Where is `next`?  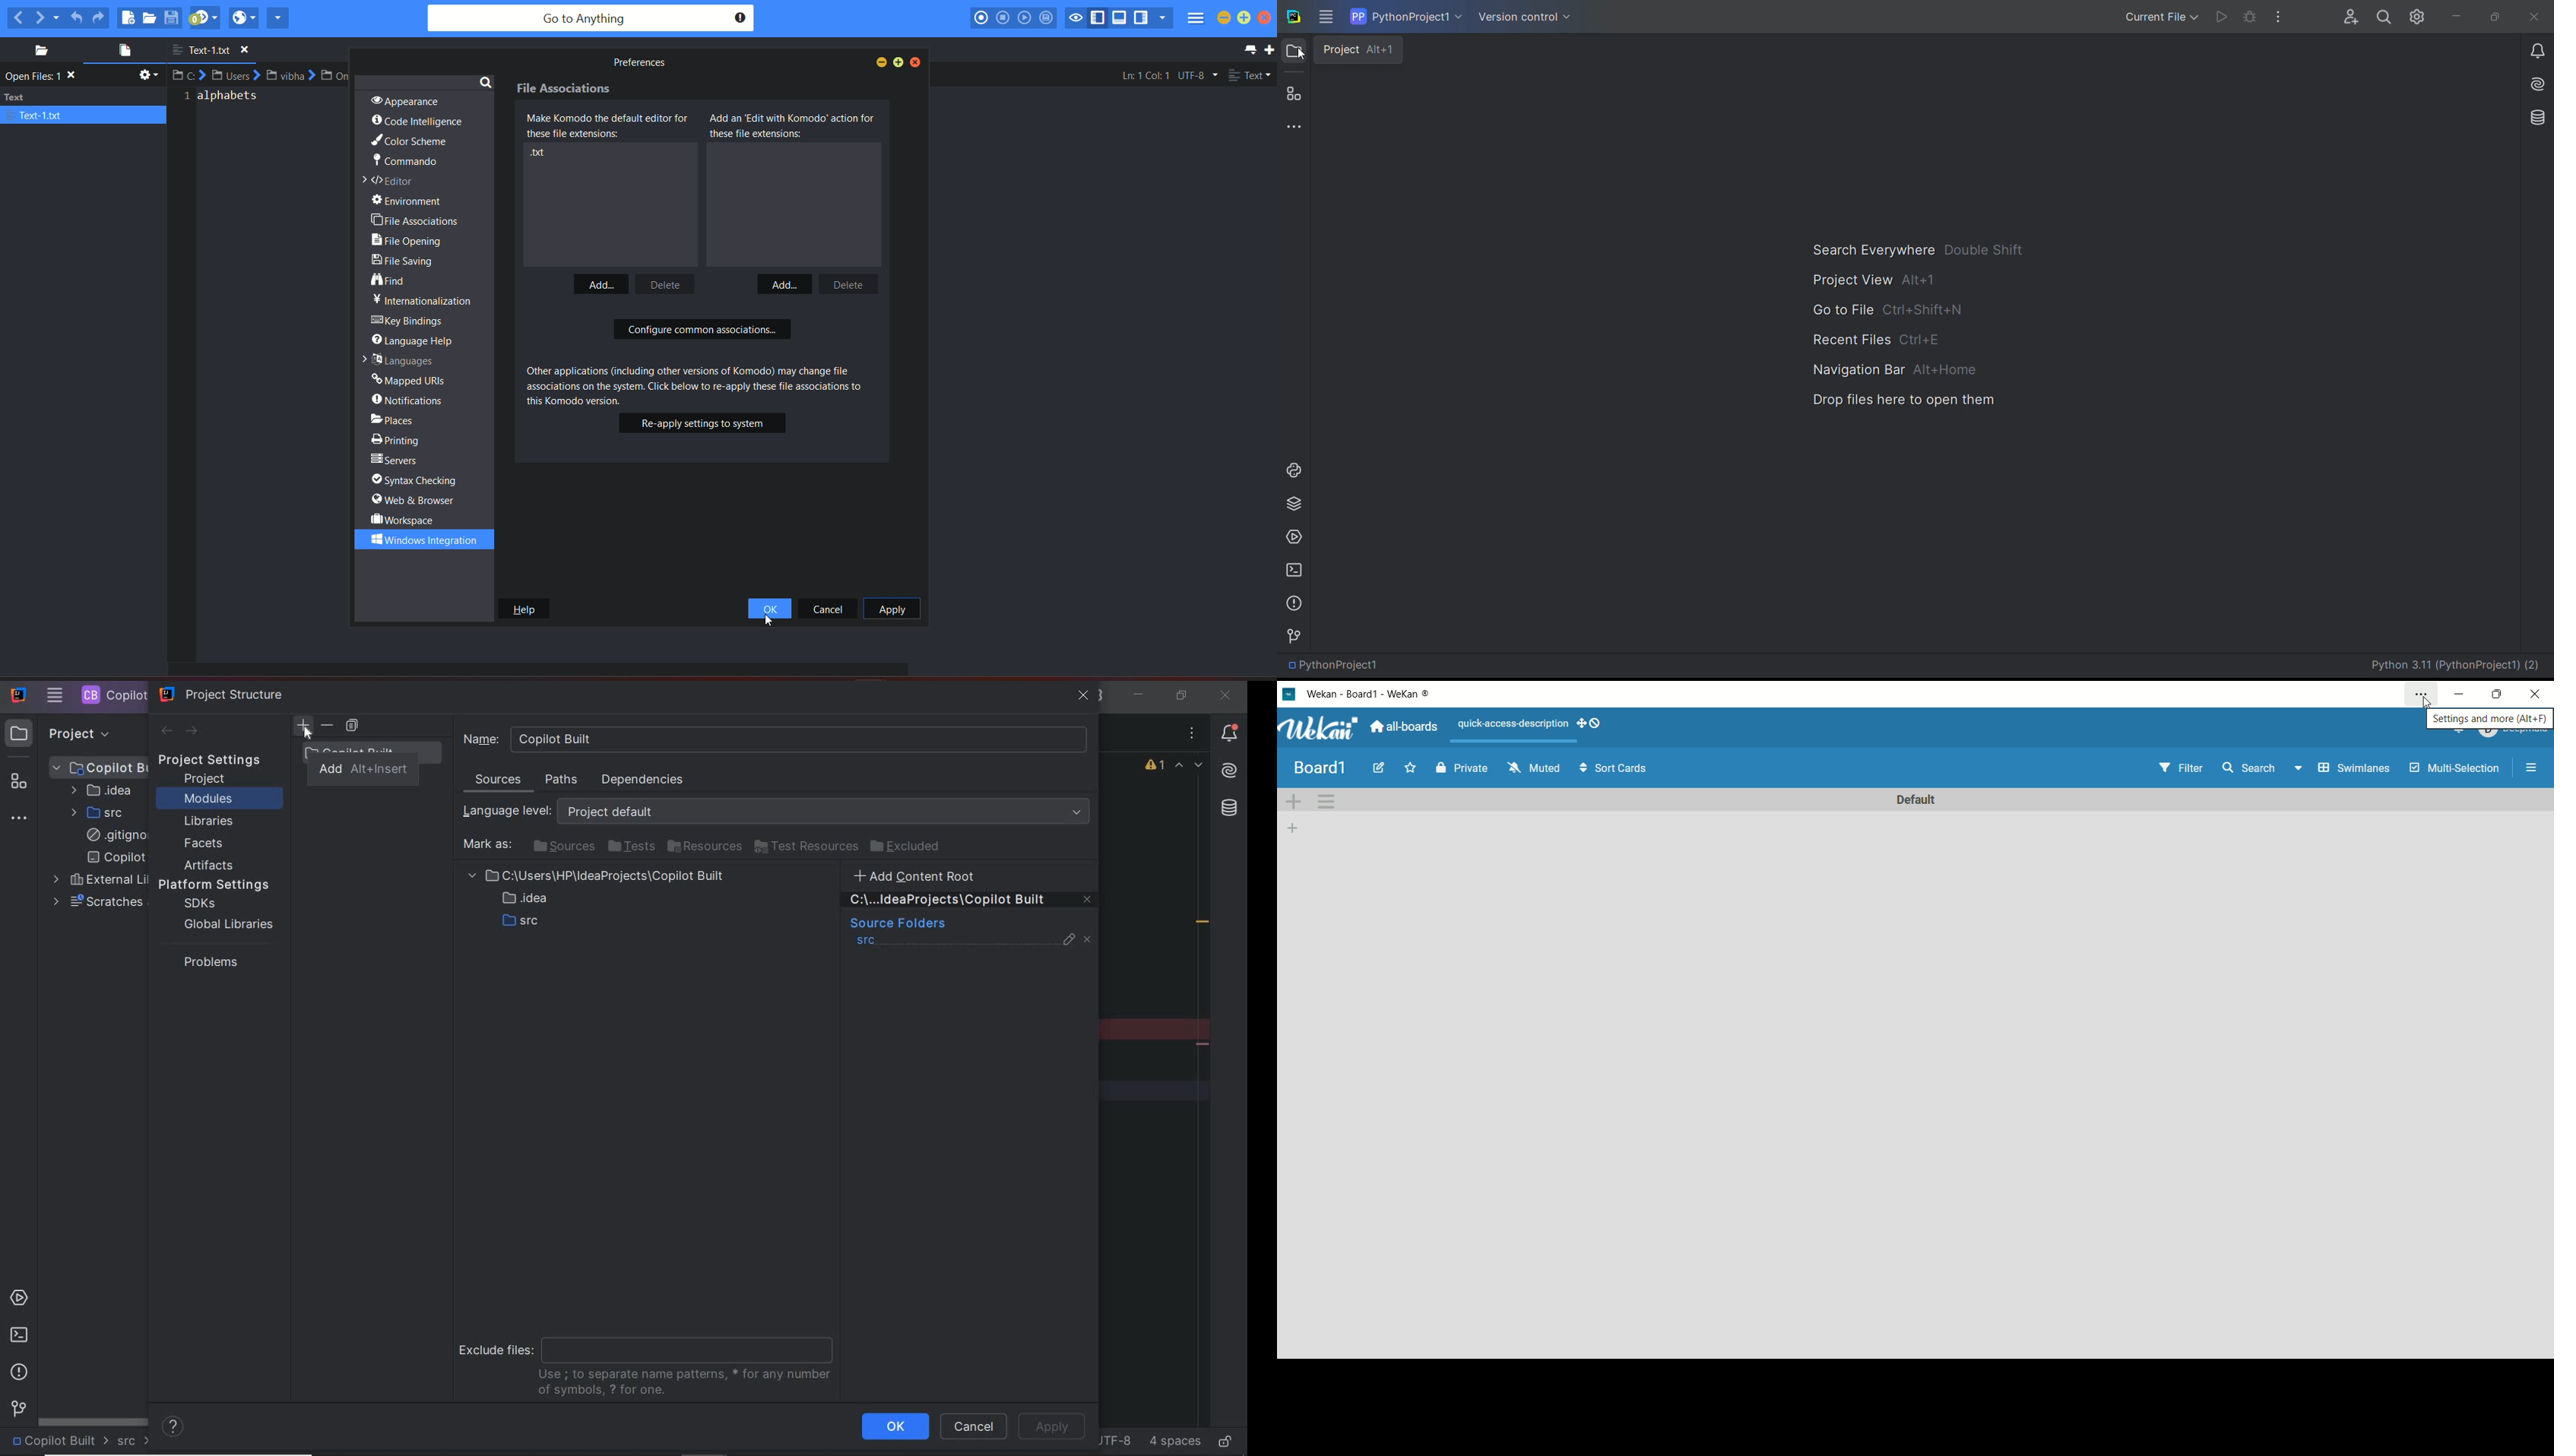 next is located at coordinates (193, 732).